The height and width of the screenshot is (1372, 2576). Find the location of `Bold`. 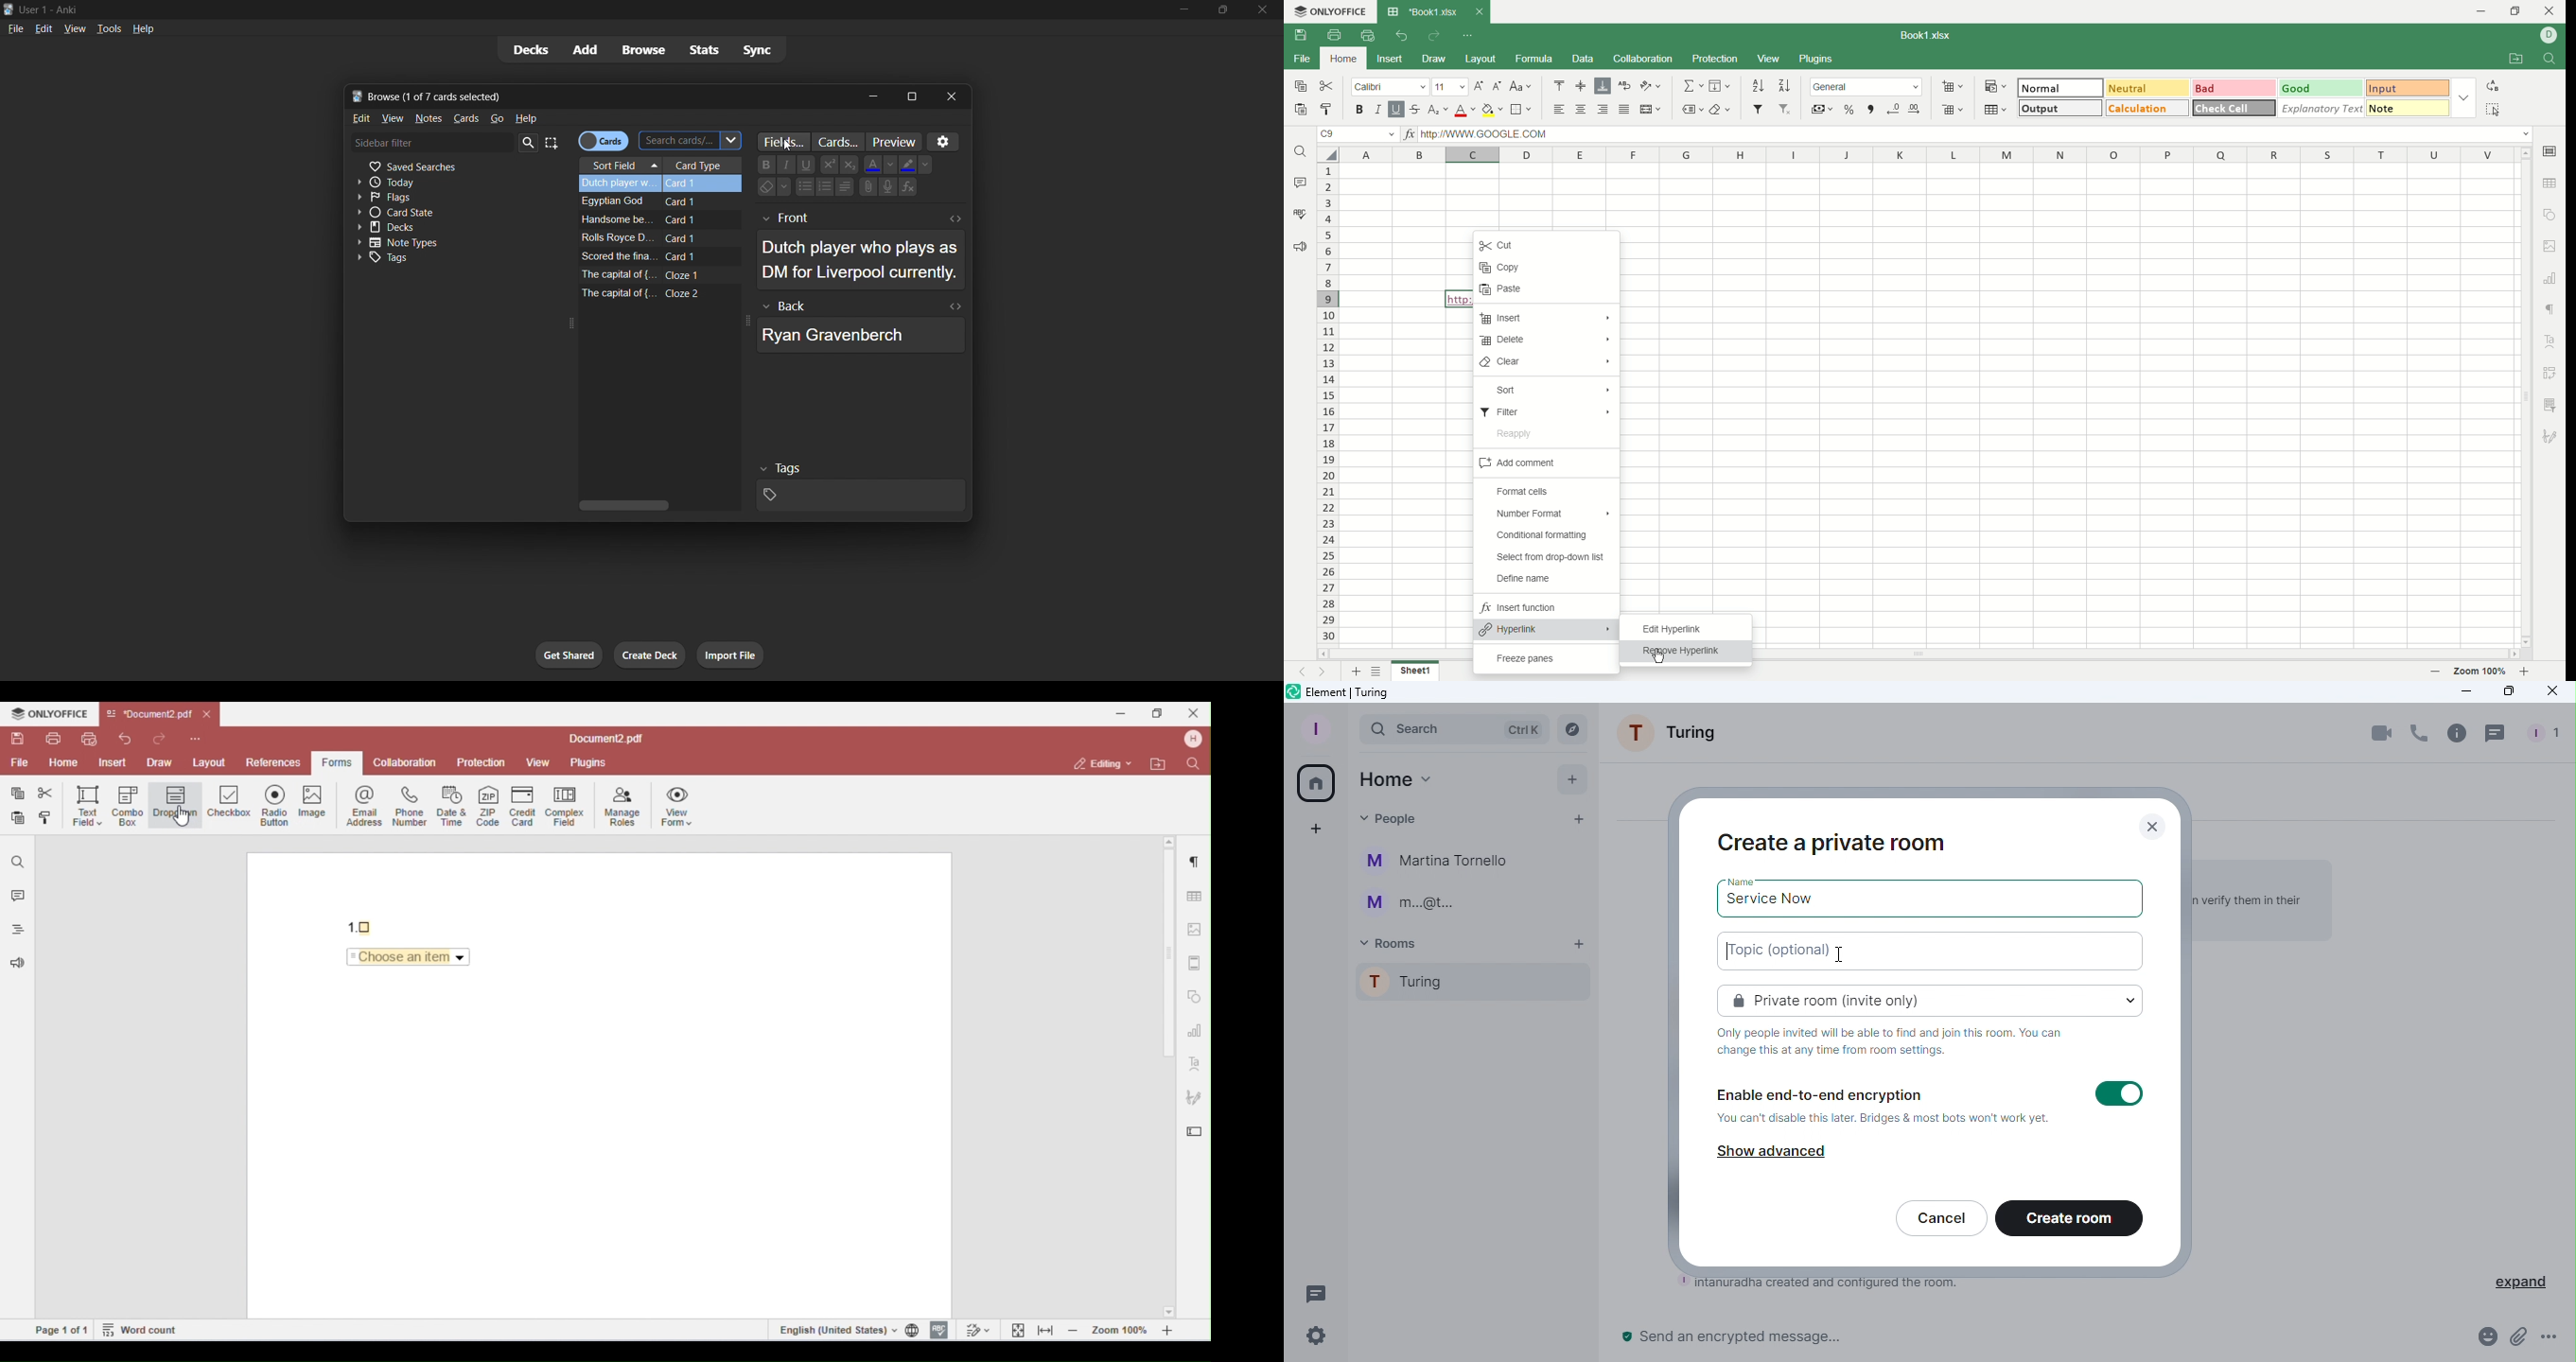

Bold is located at coordinates (761, 164).